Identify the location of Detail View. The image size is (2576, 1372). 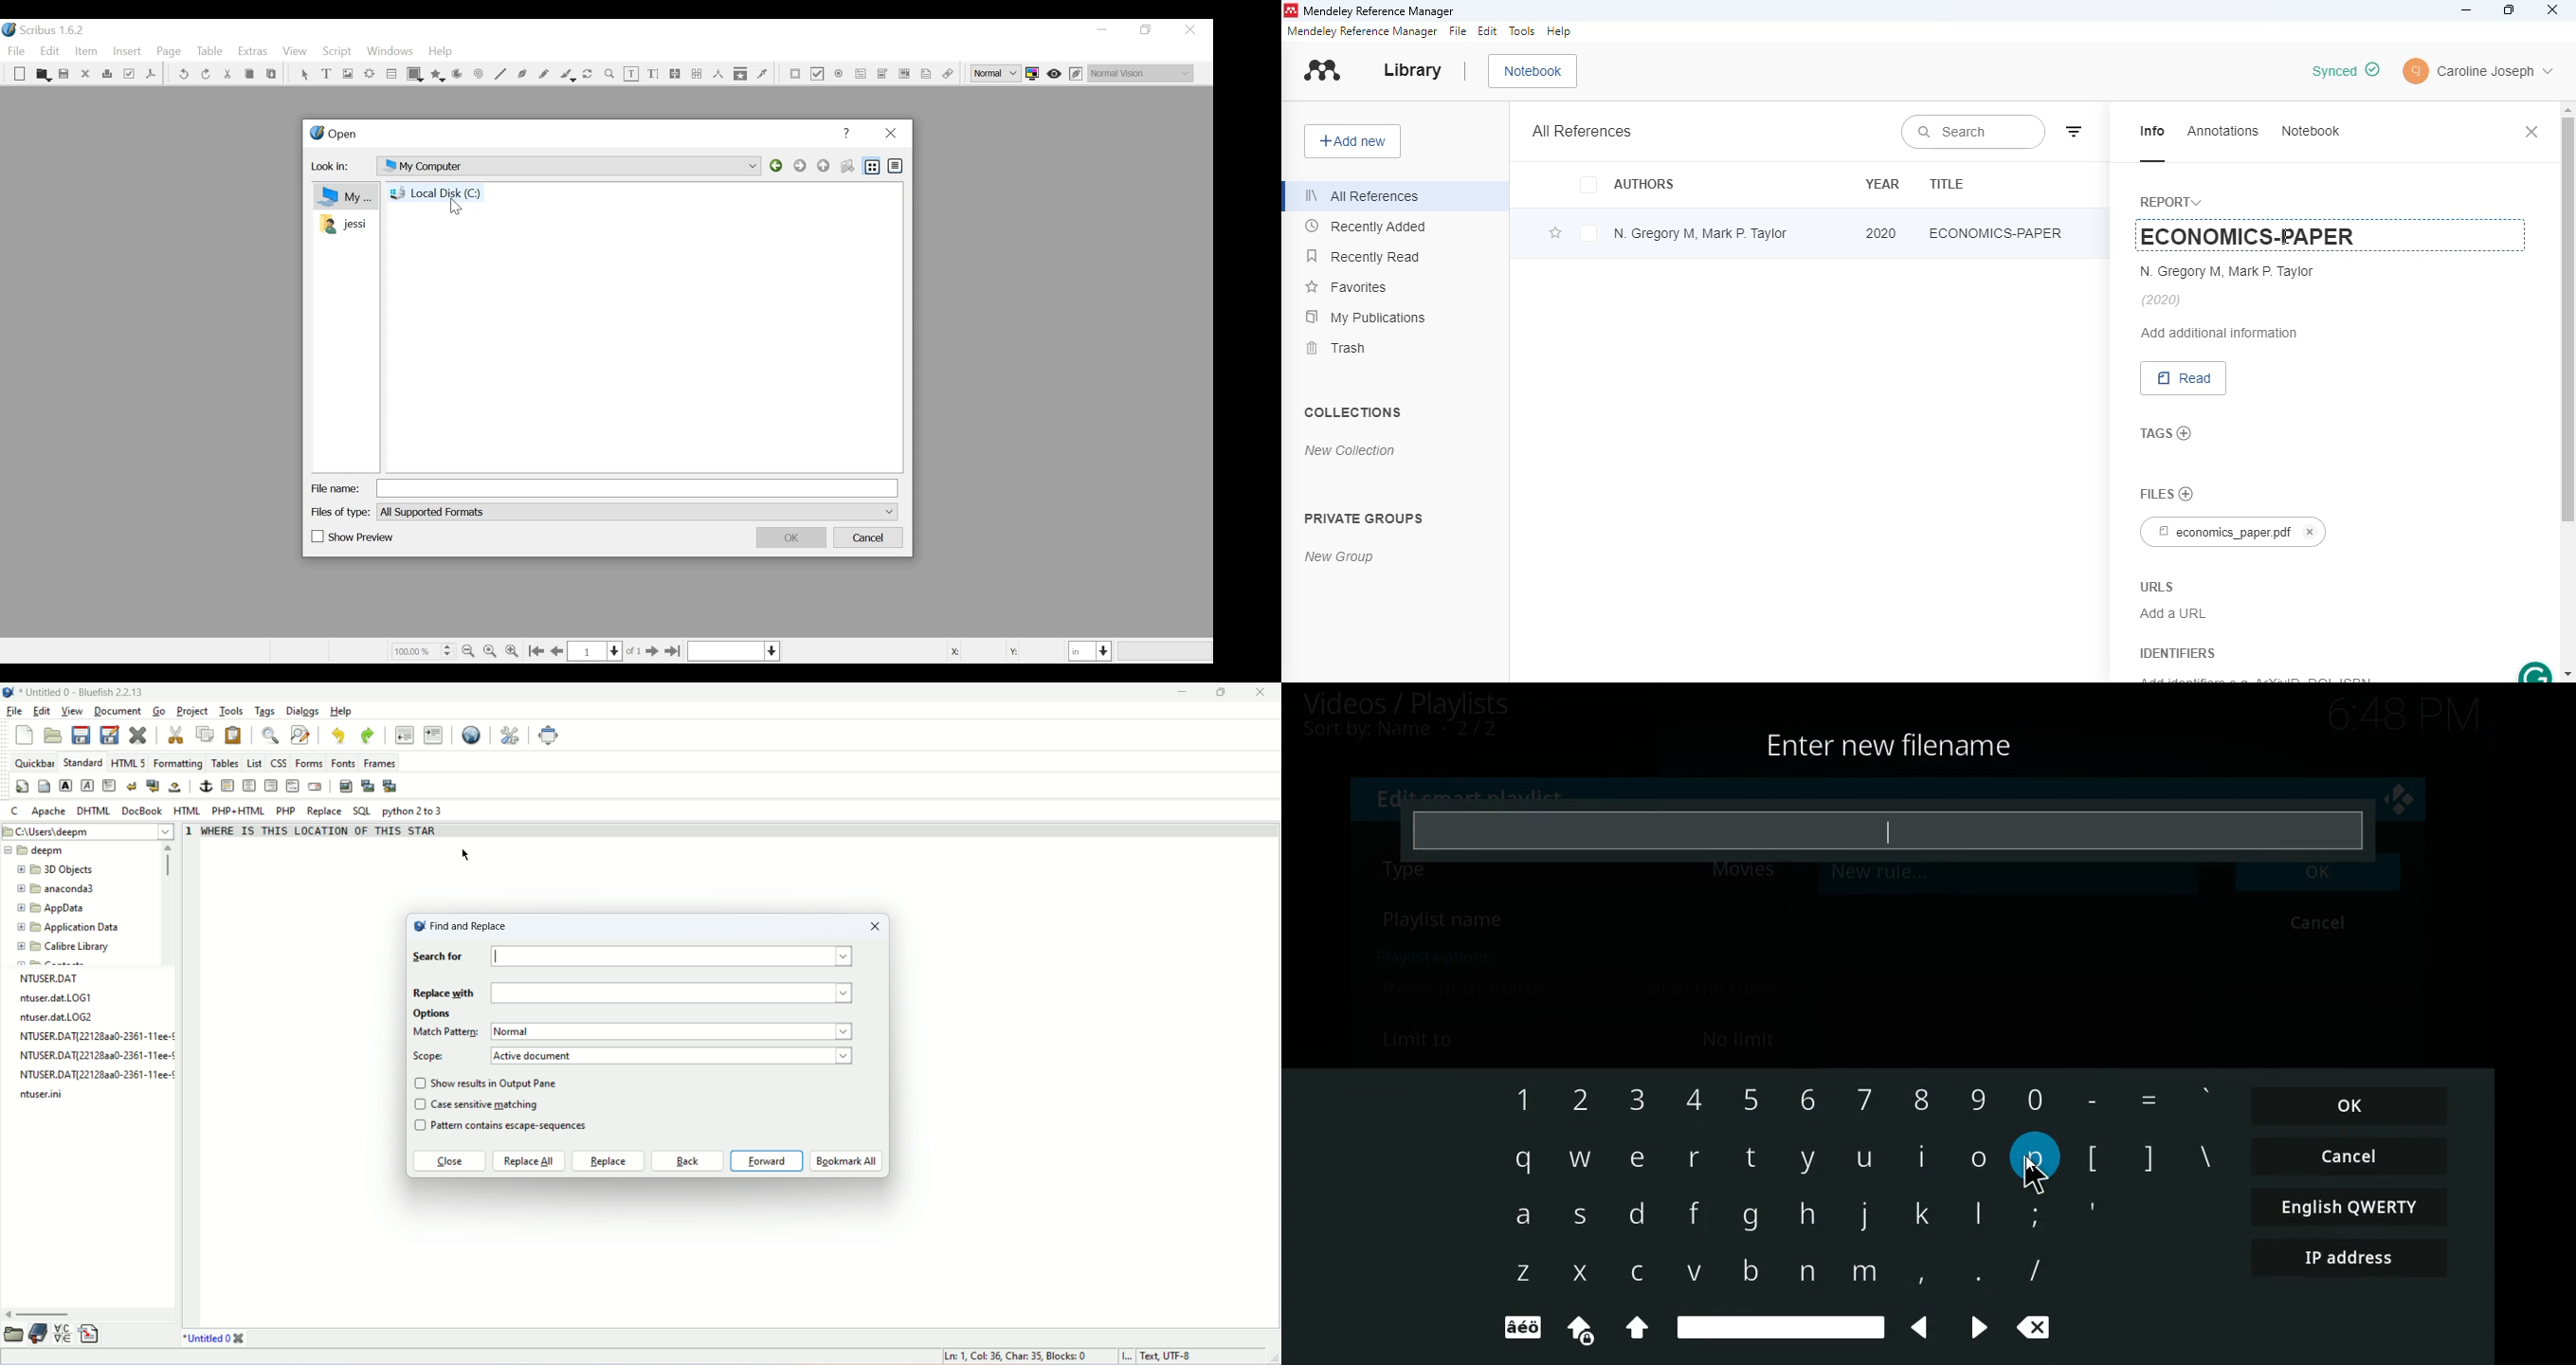
(894, 165).